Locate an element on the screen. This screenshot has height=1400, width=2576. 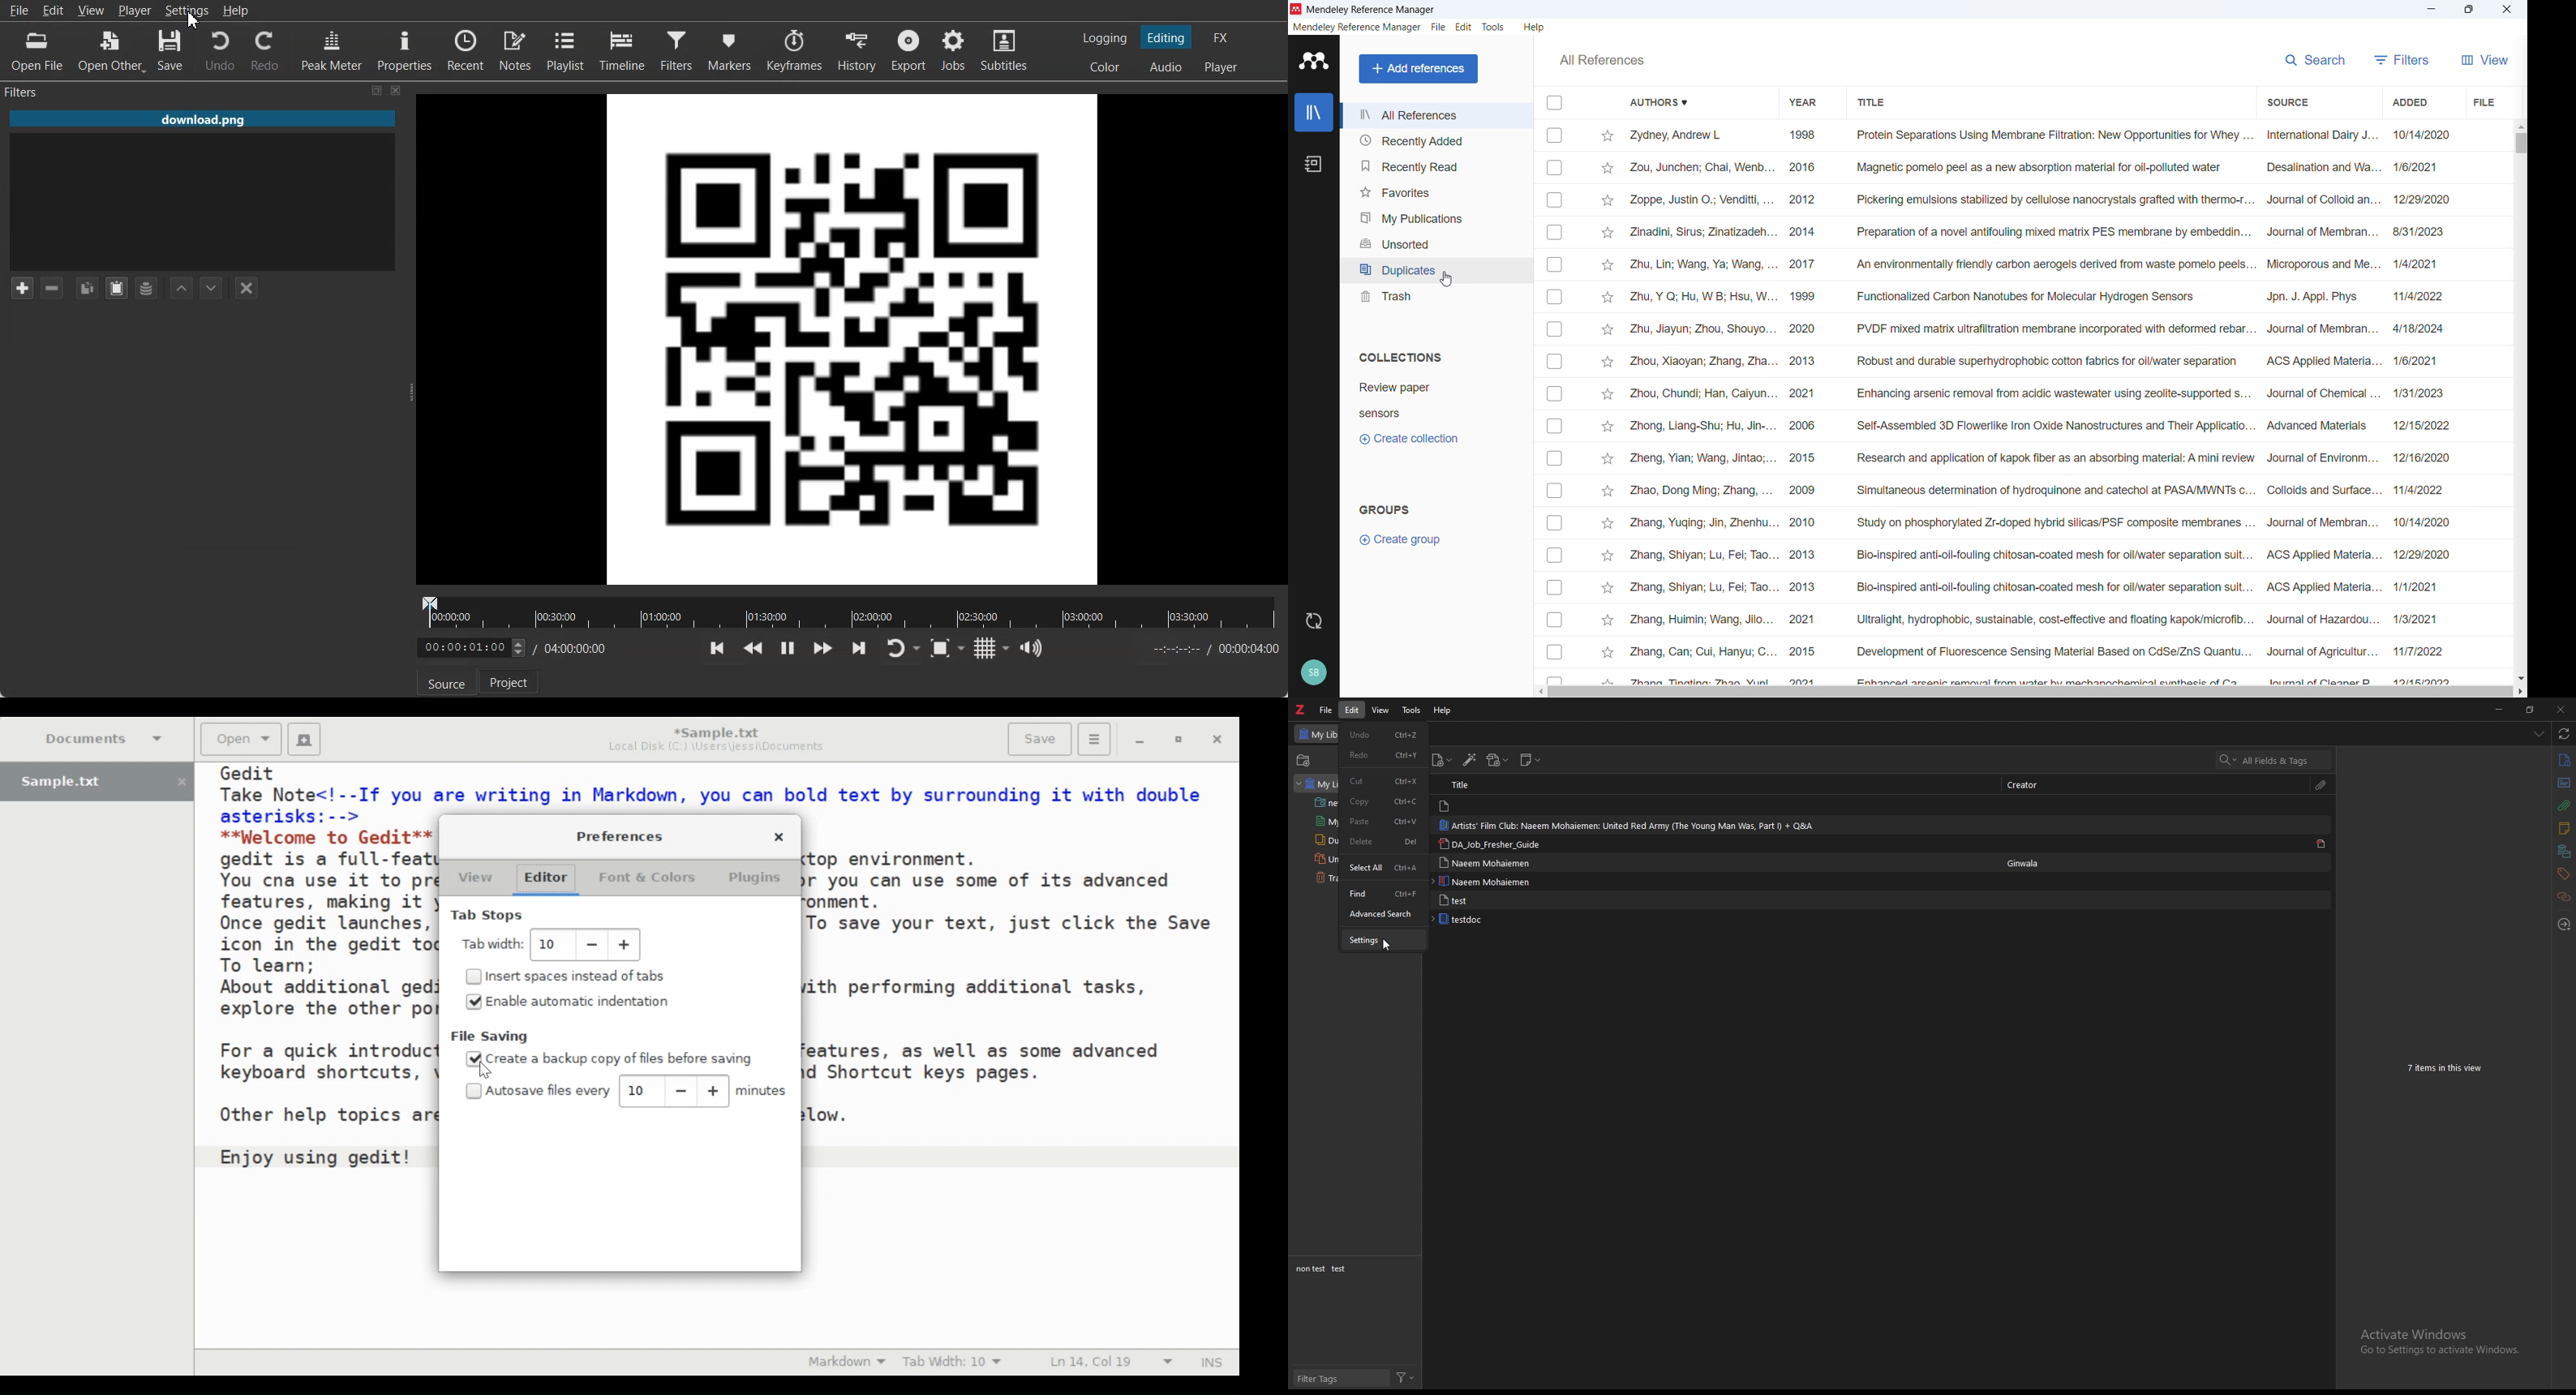
Sort by authors  is located at coordinates (1659, 103).